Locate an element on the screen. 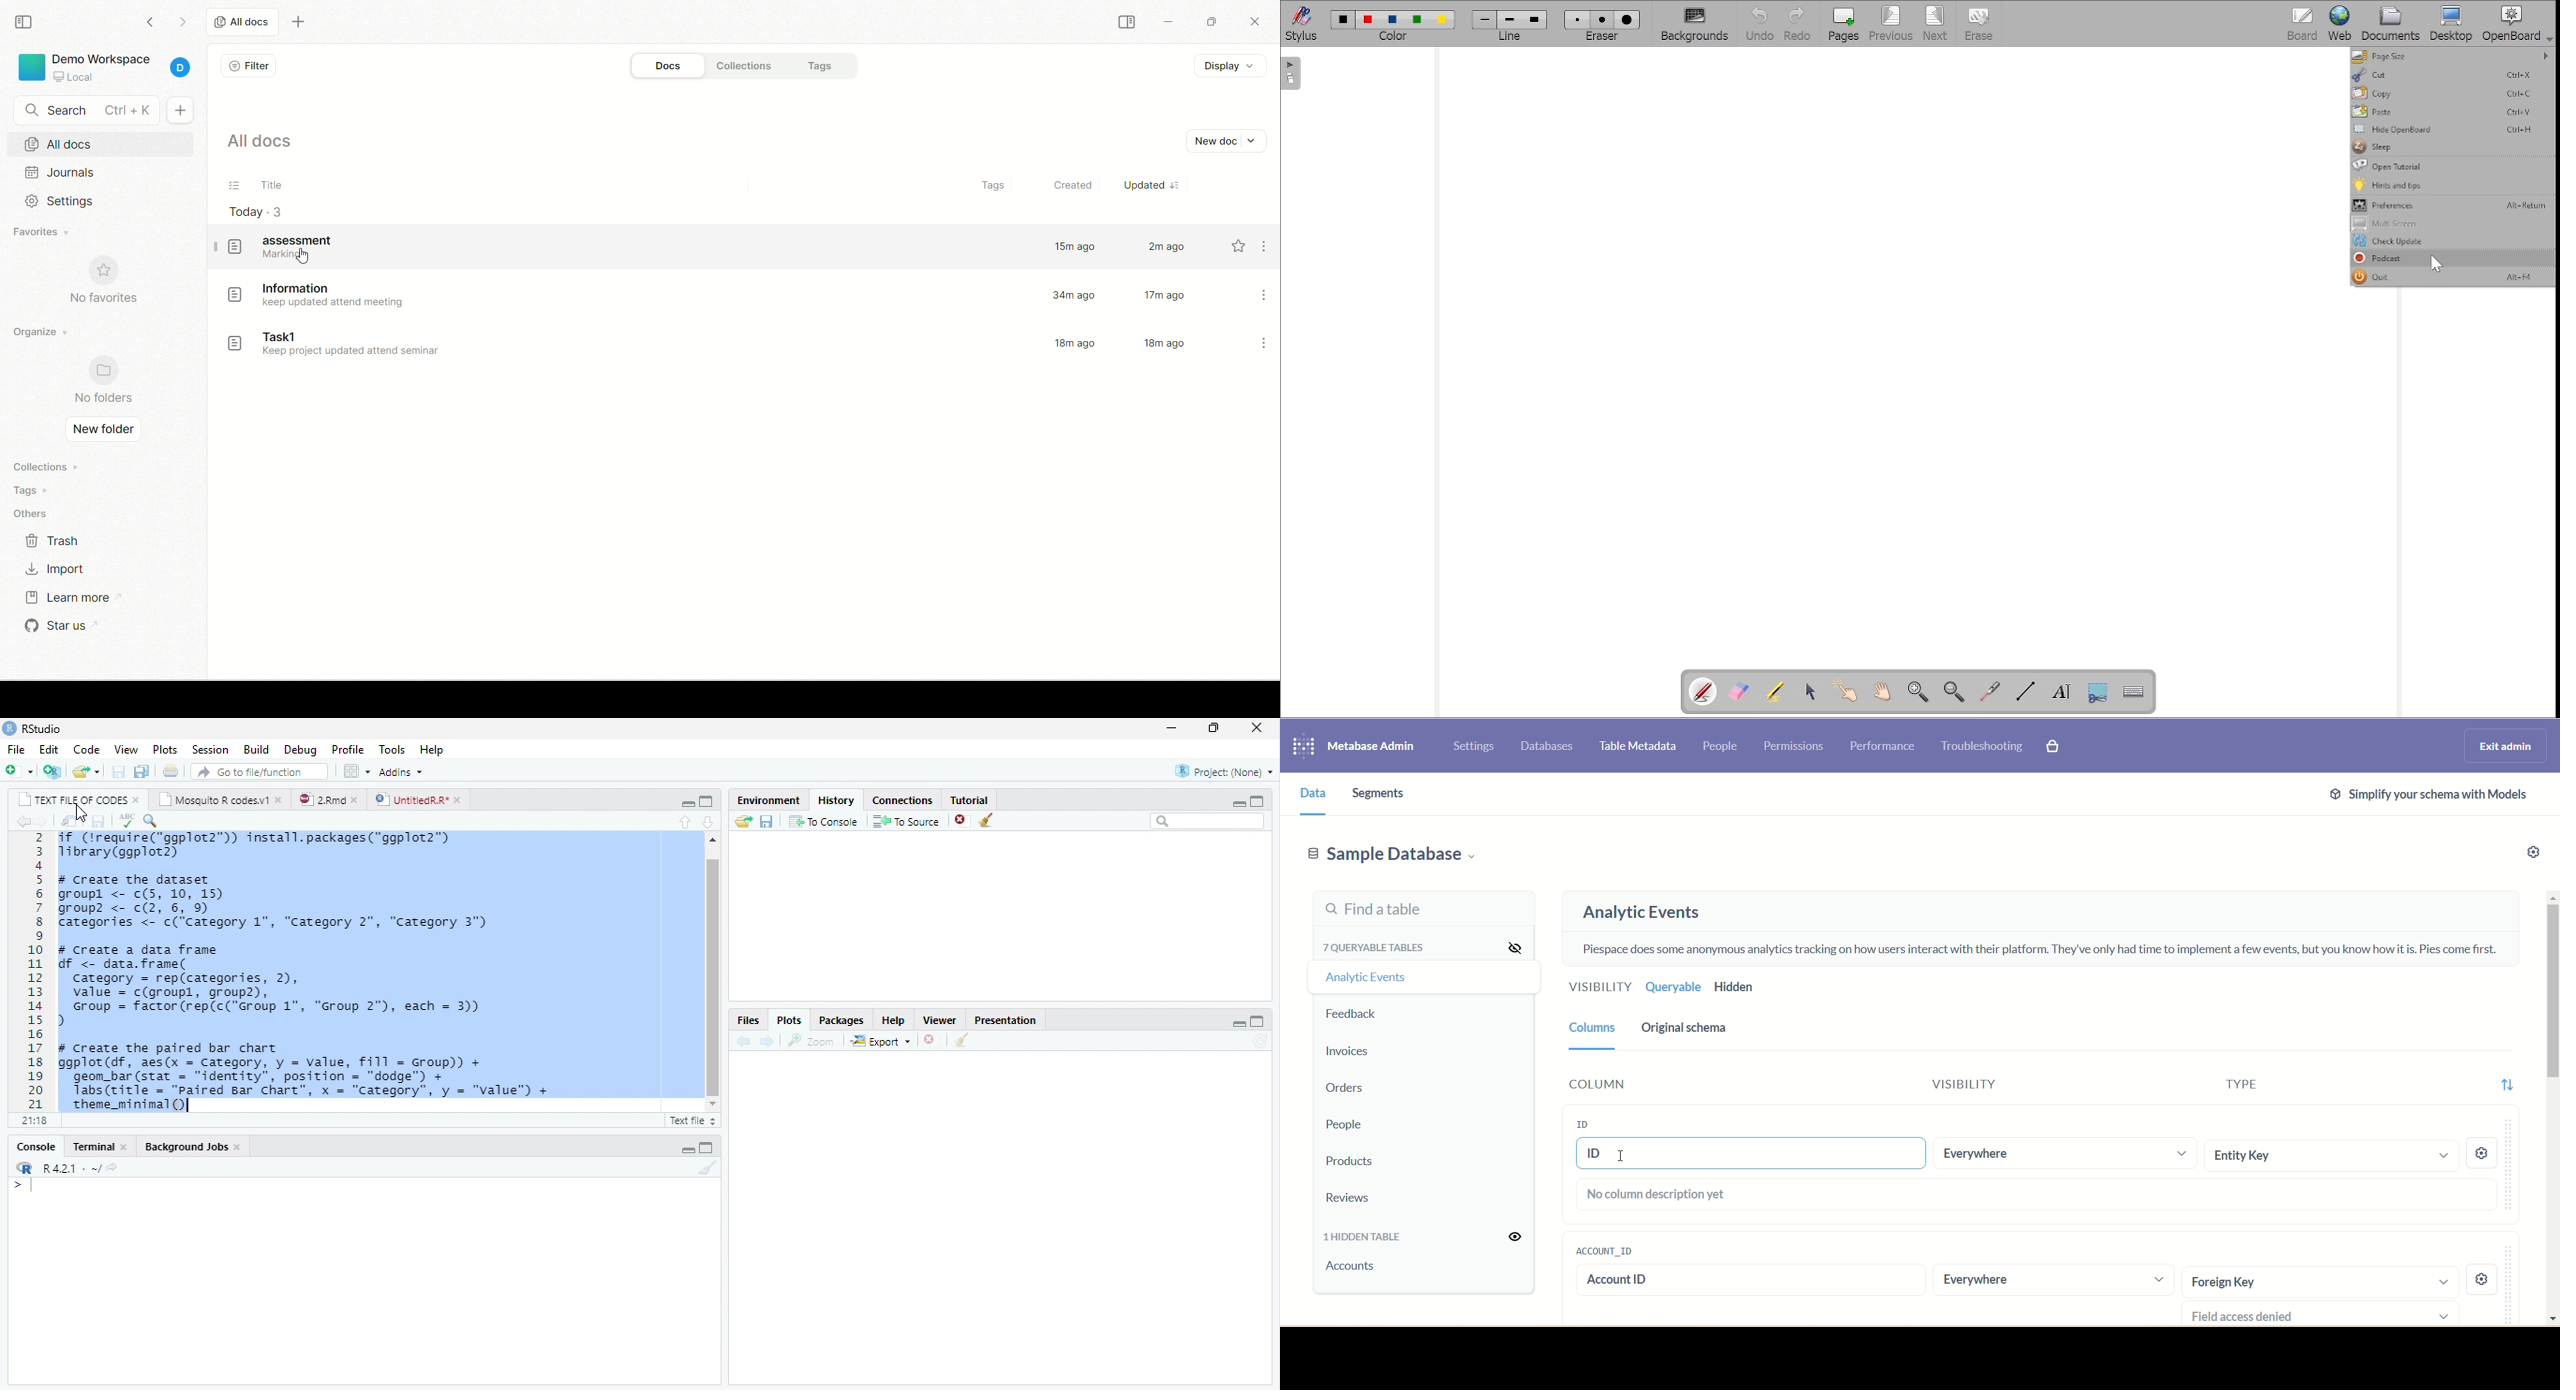  help is located at coordinates (894, 1019).